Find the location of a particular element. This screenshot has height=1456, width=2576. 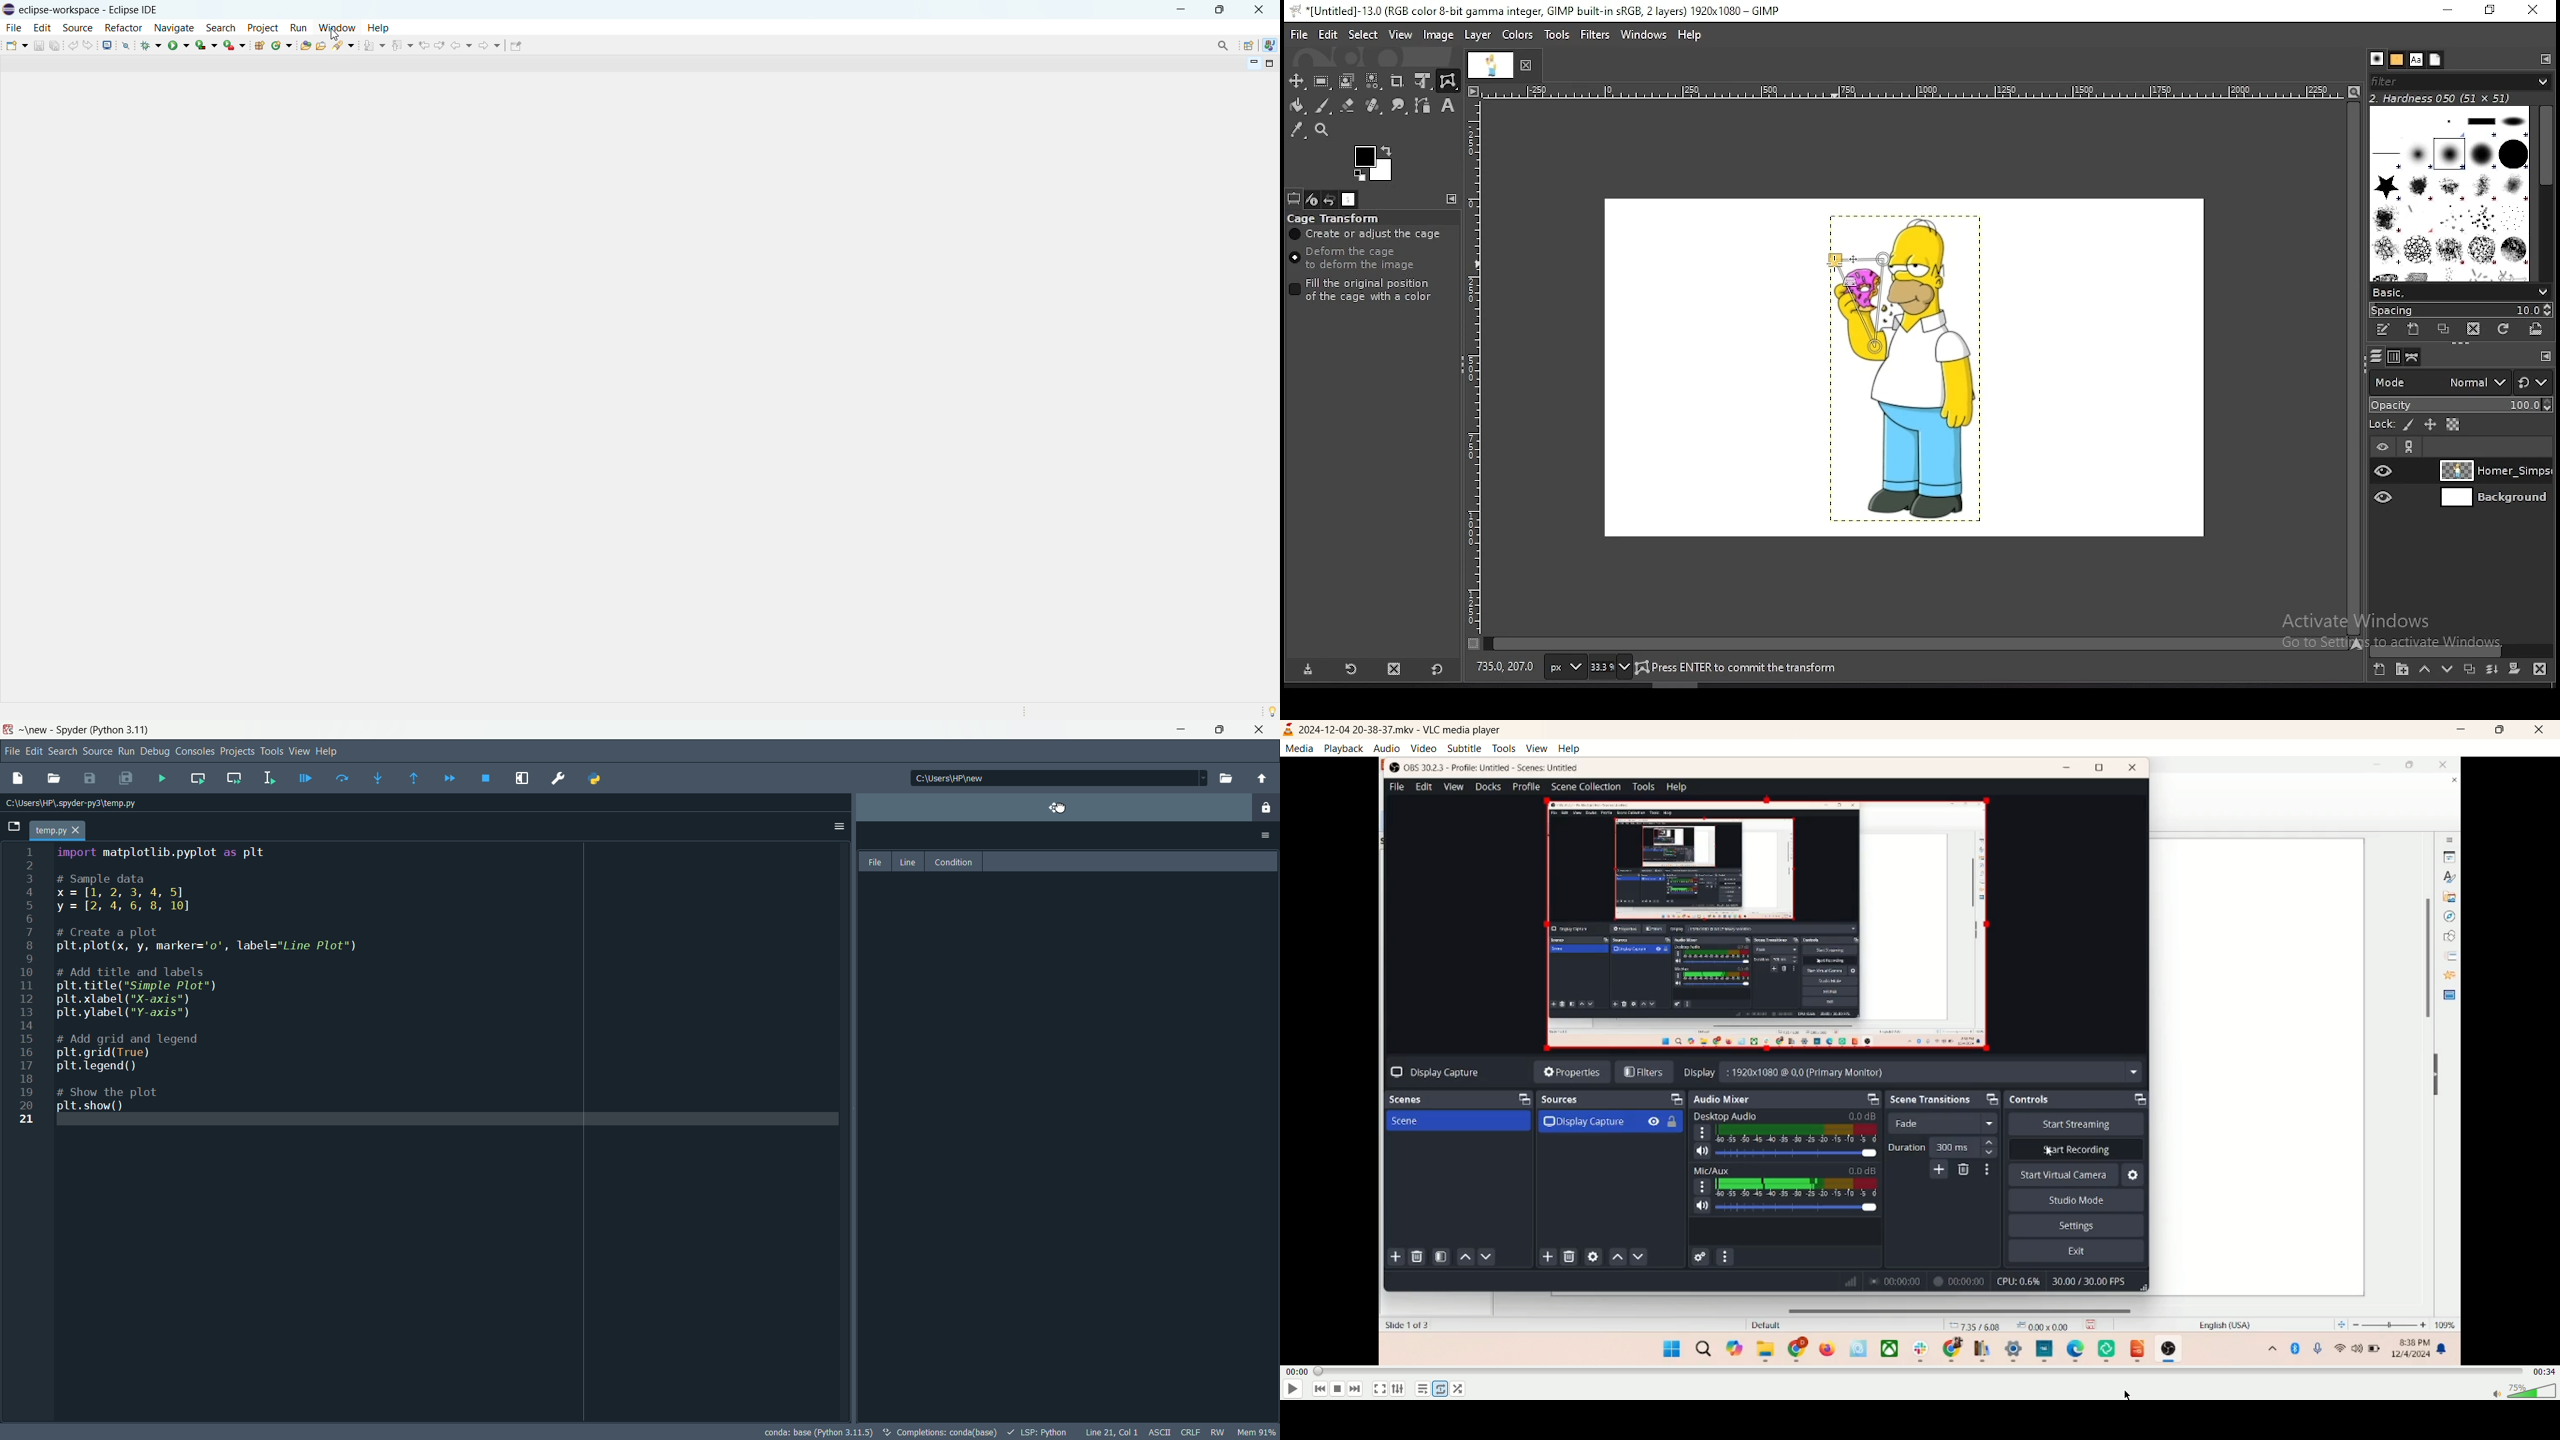

help menu is located at coordinates (328, 752).